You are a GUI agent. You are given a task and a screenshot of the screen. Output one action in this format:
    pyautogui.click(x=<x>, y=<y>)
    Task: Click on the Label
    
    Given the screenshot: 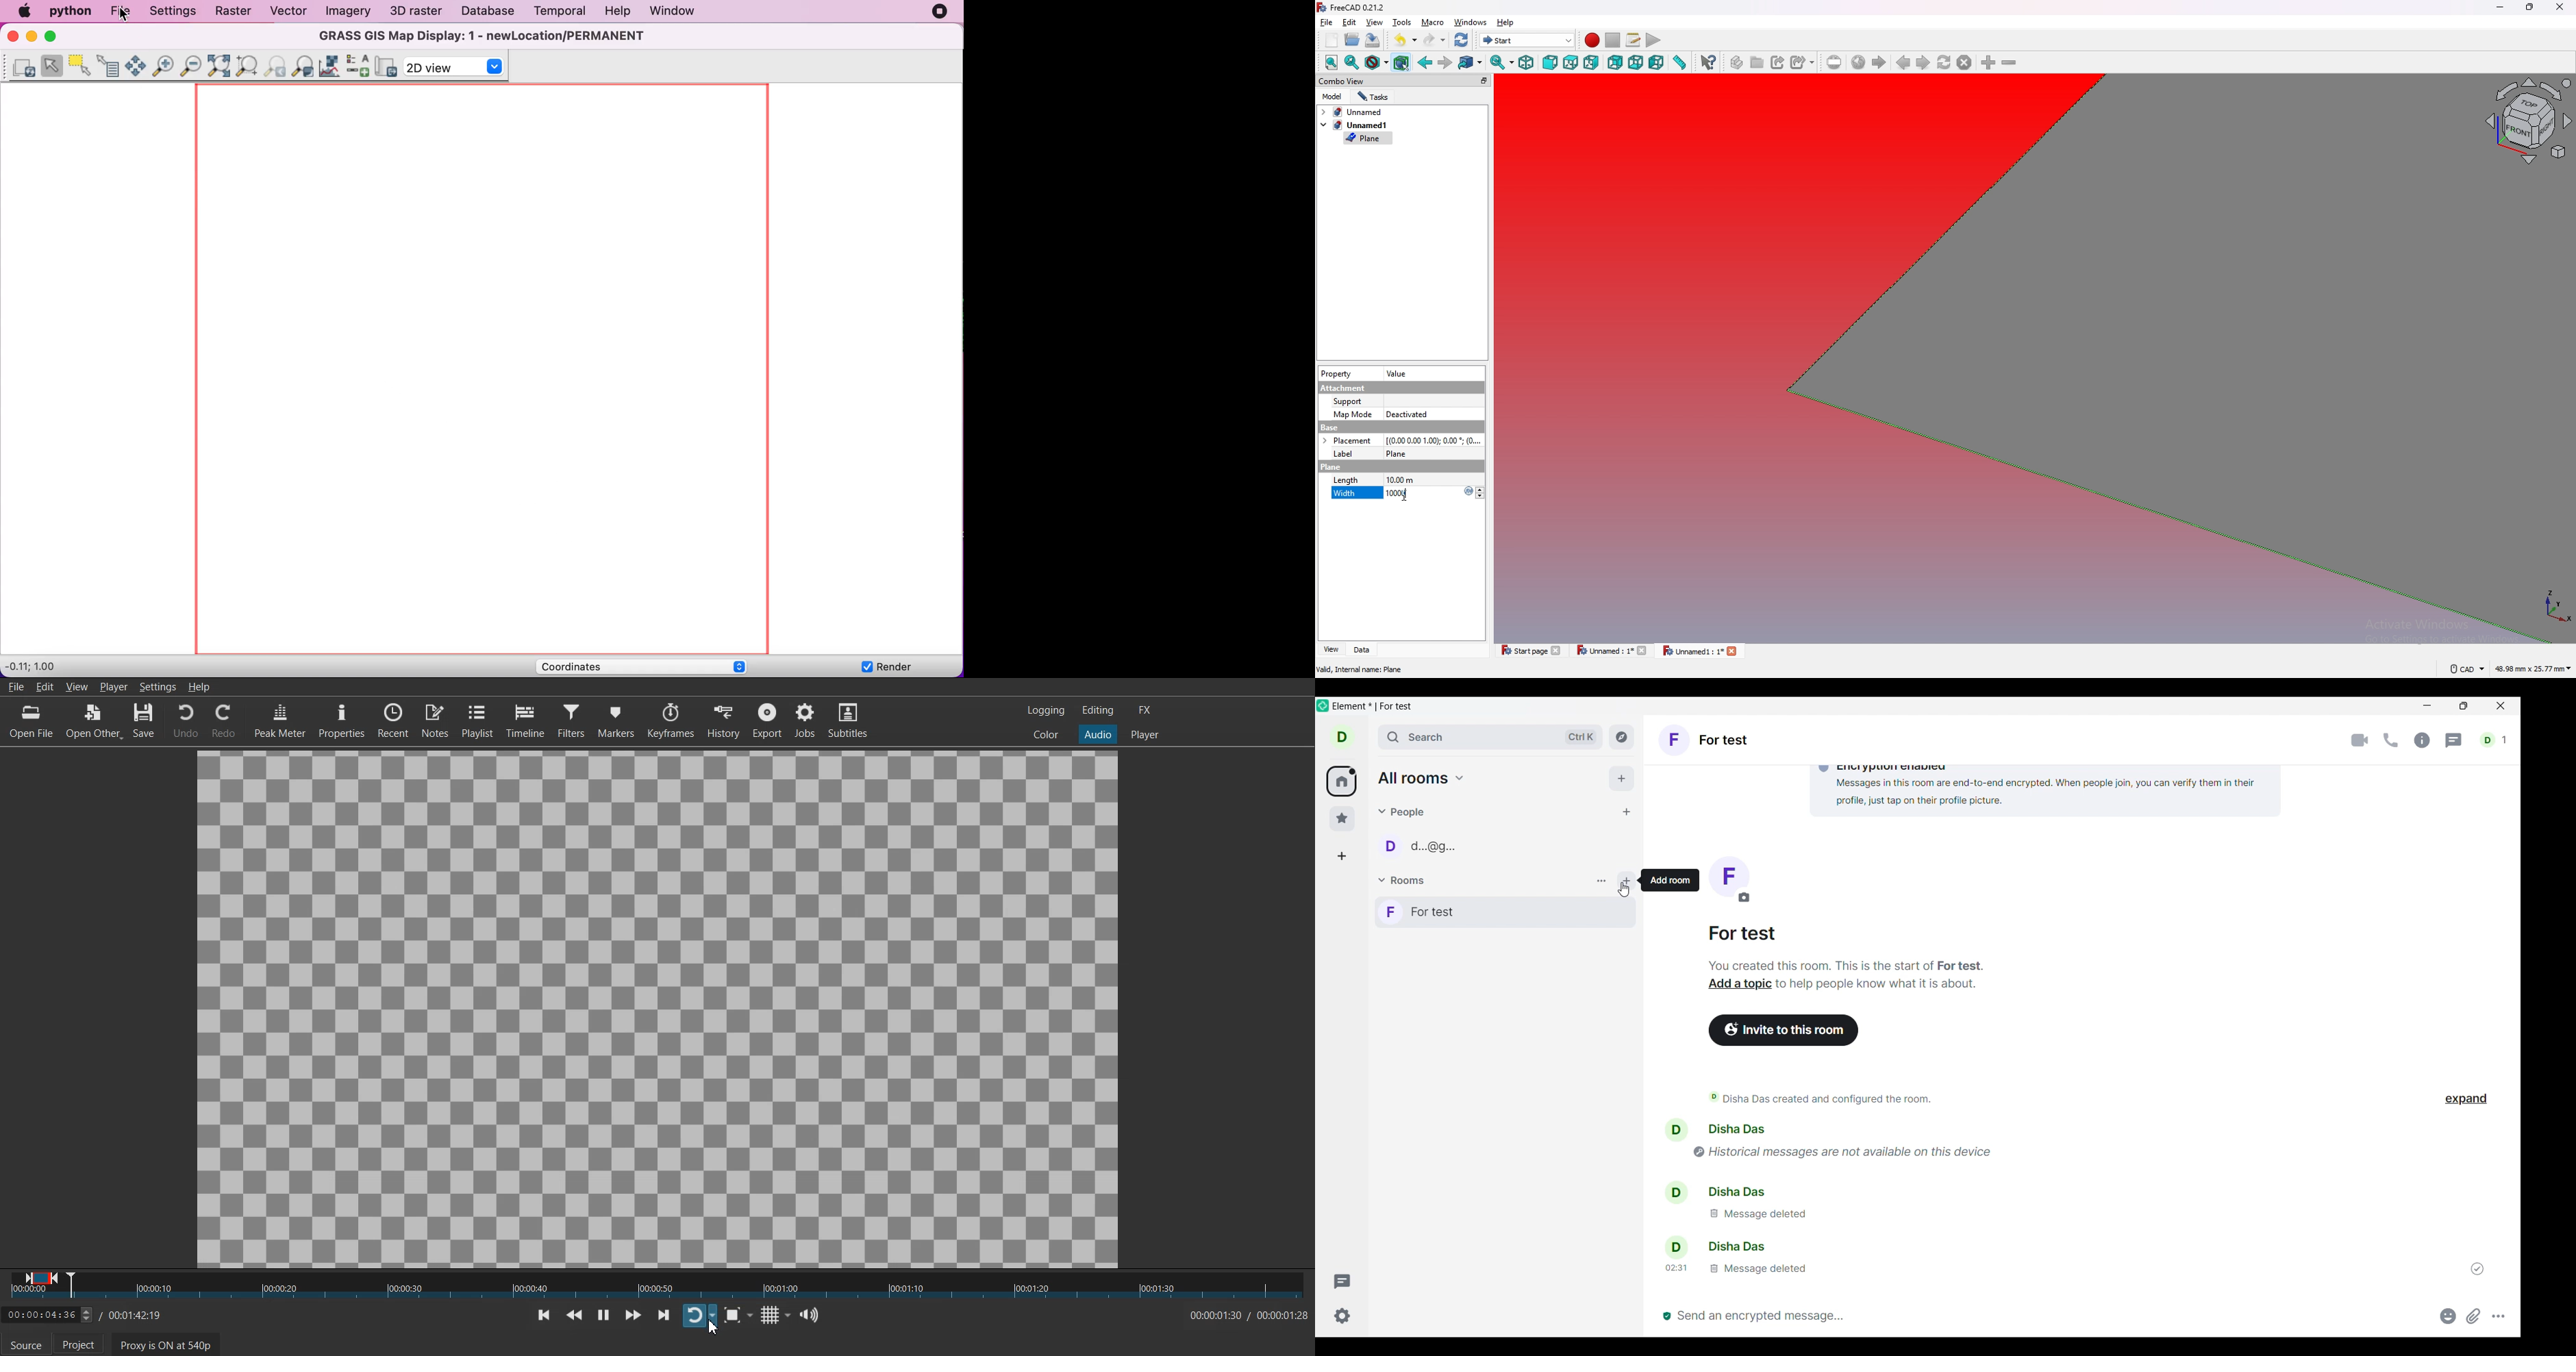 What is the action you would take?
    pyautogui.click(x=1348, y=453)
    